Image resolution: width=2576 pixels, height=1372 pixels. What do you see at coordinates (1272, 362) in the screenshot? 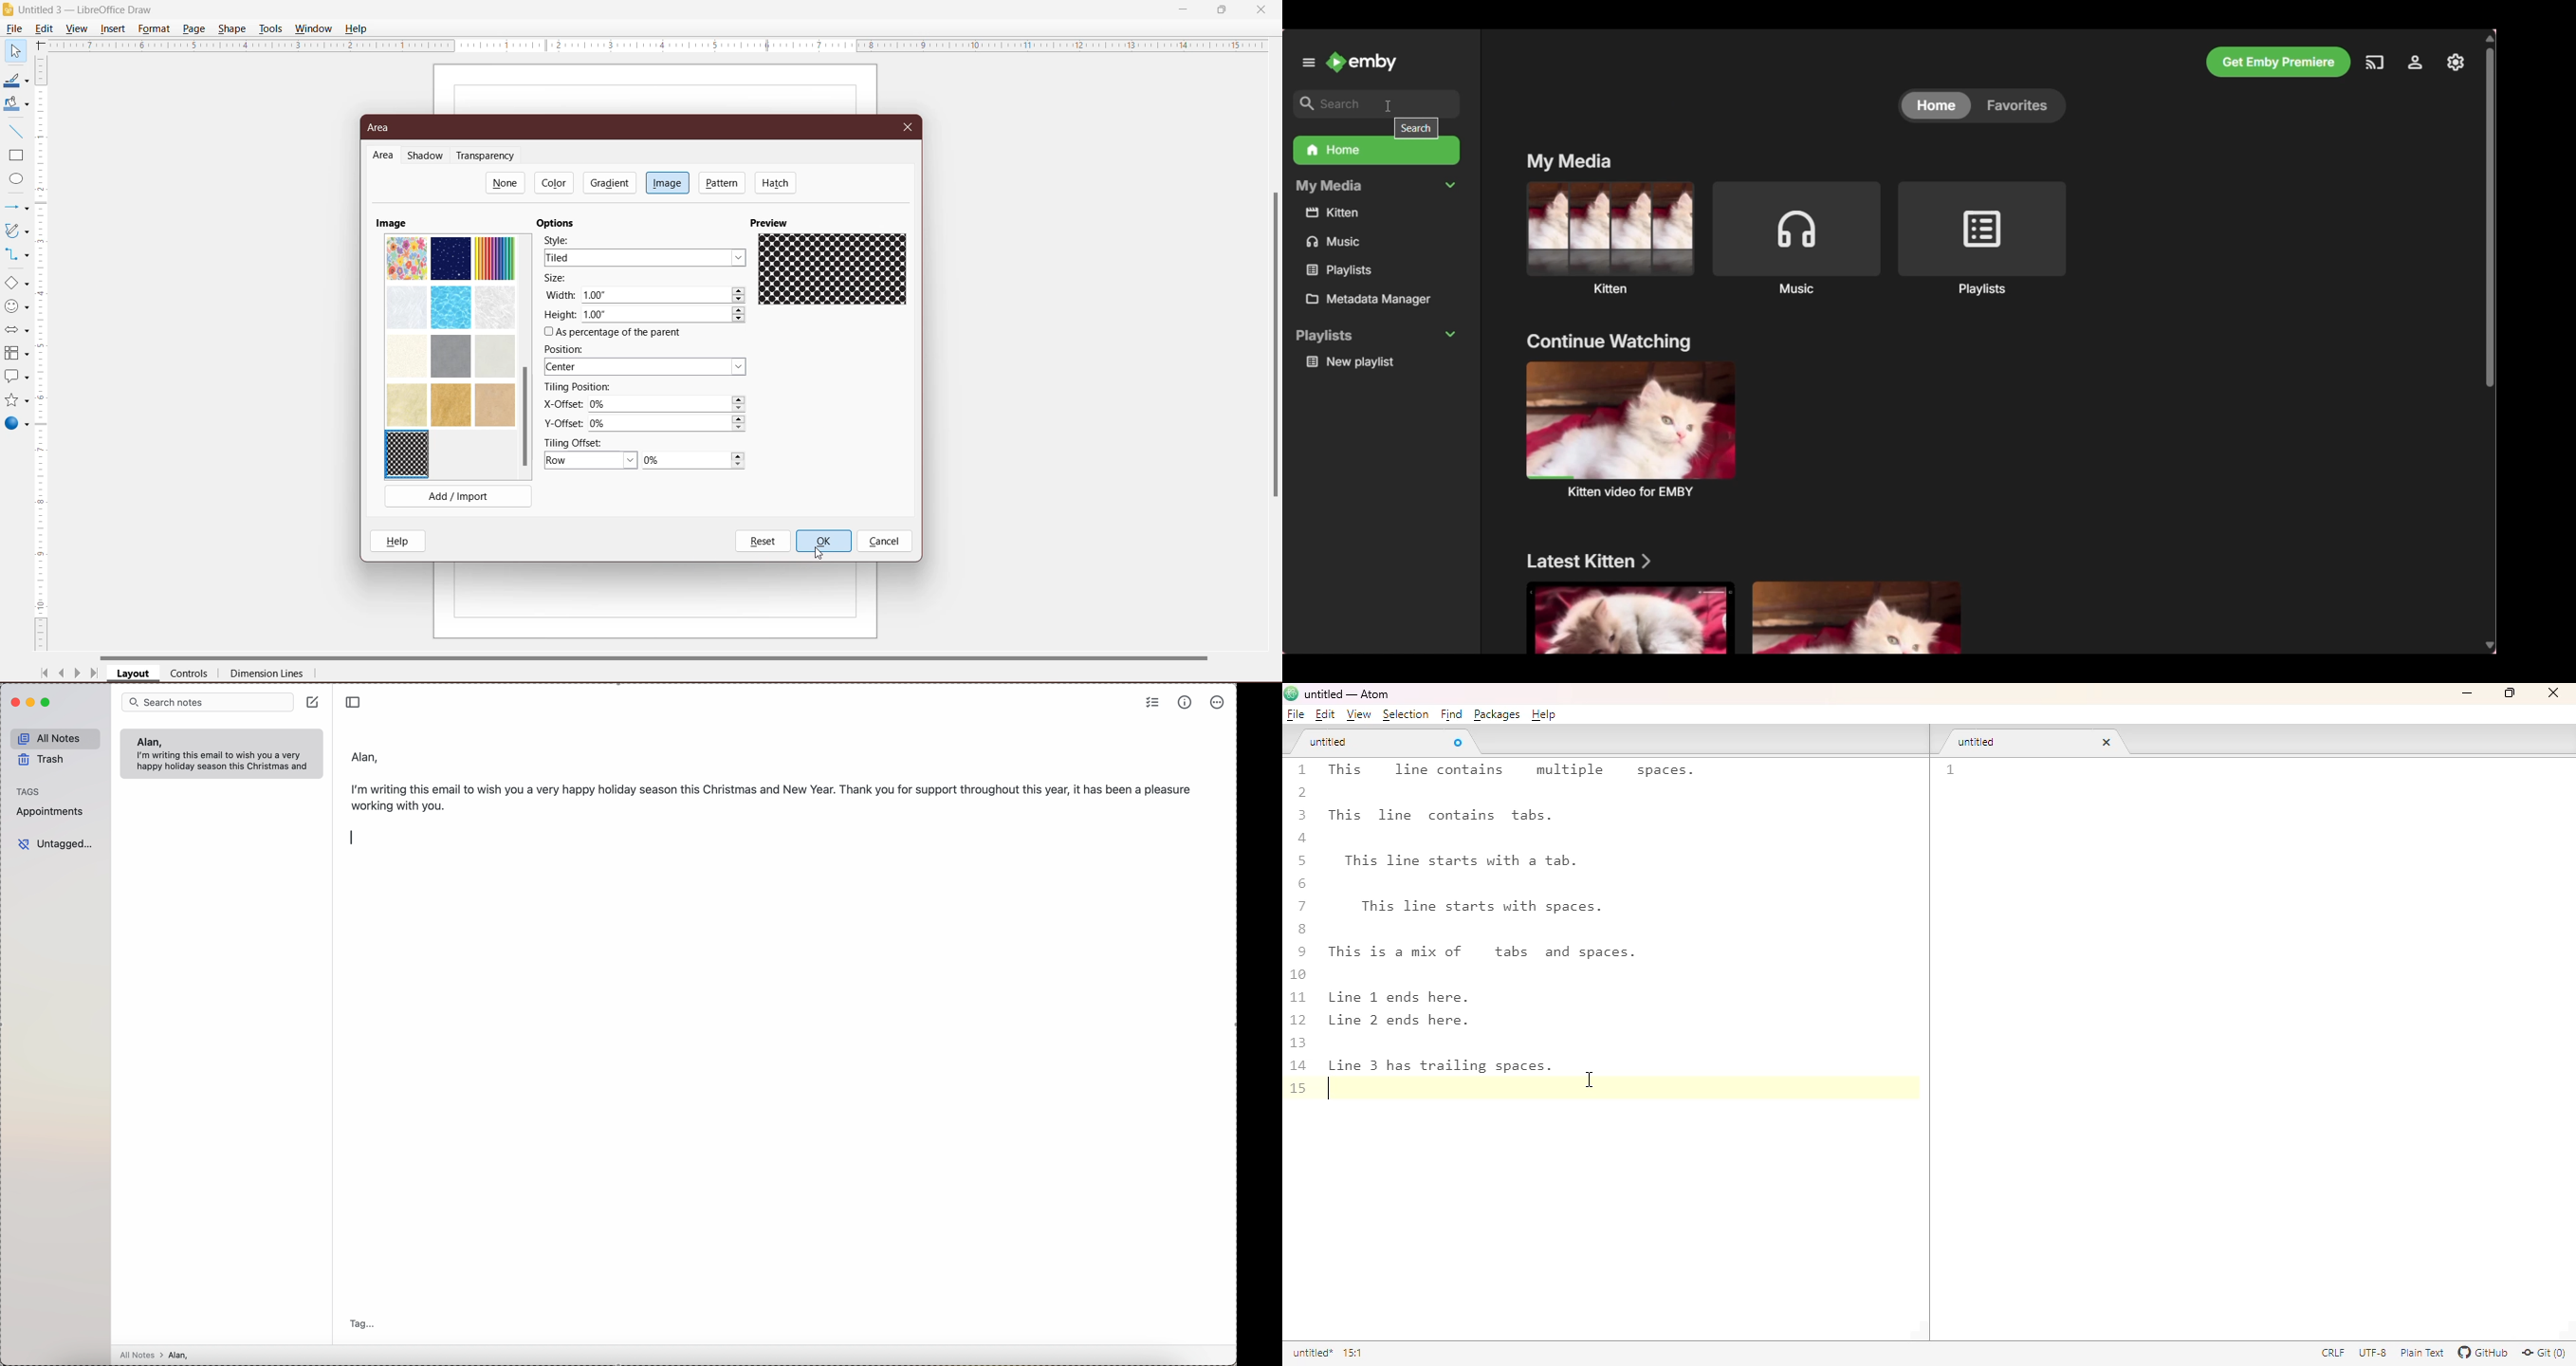
I see `scrollbar` at bounding box center [1272, 362].